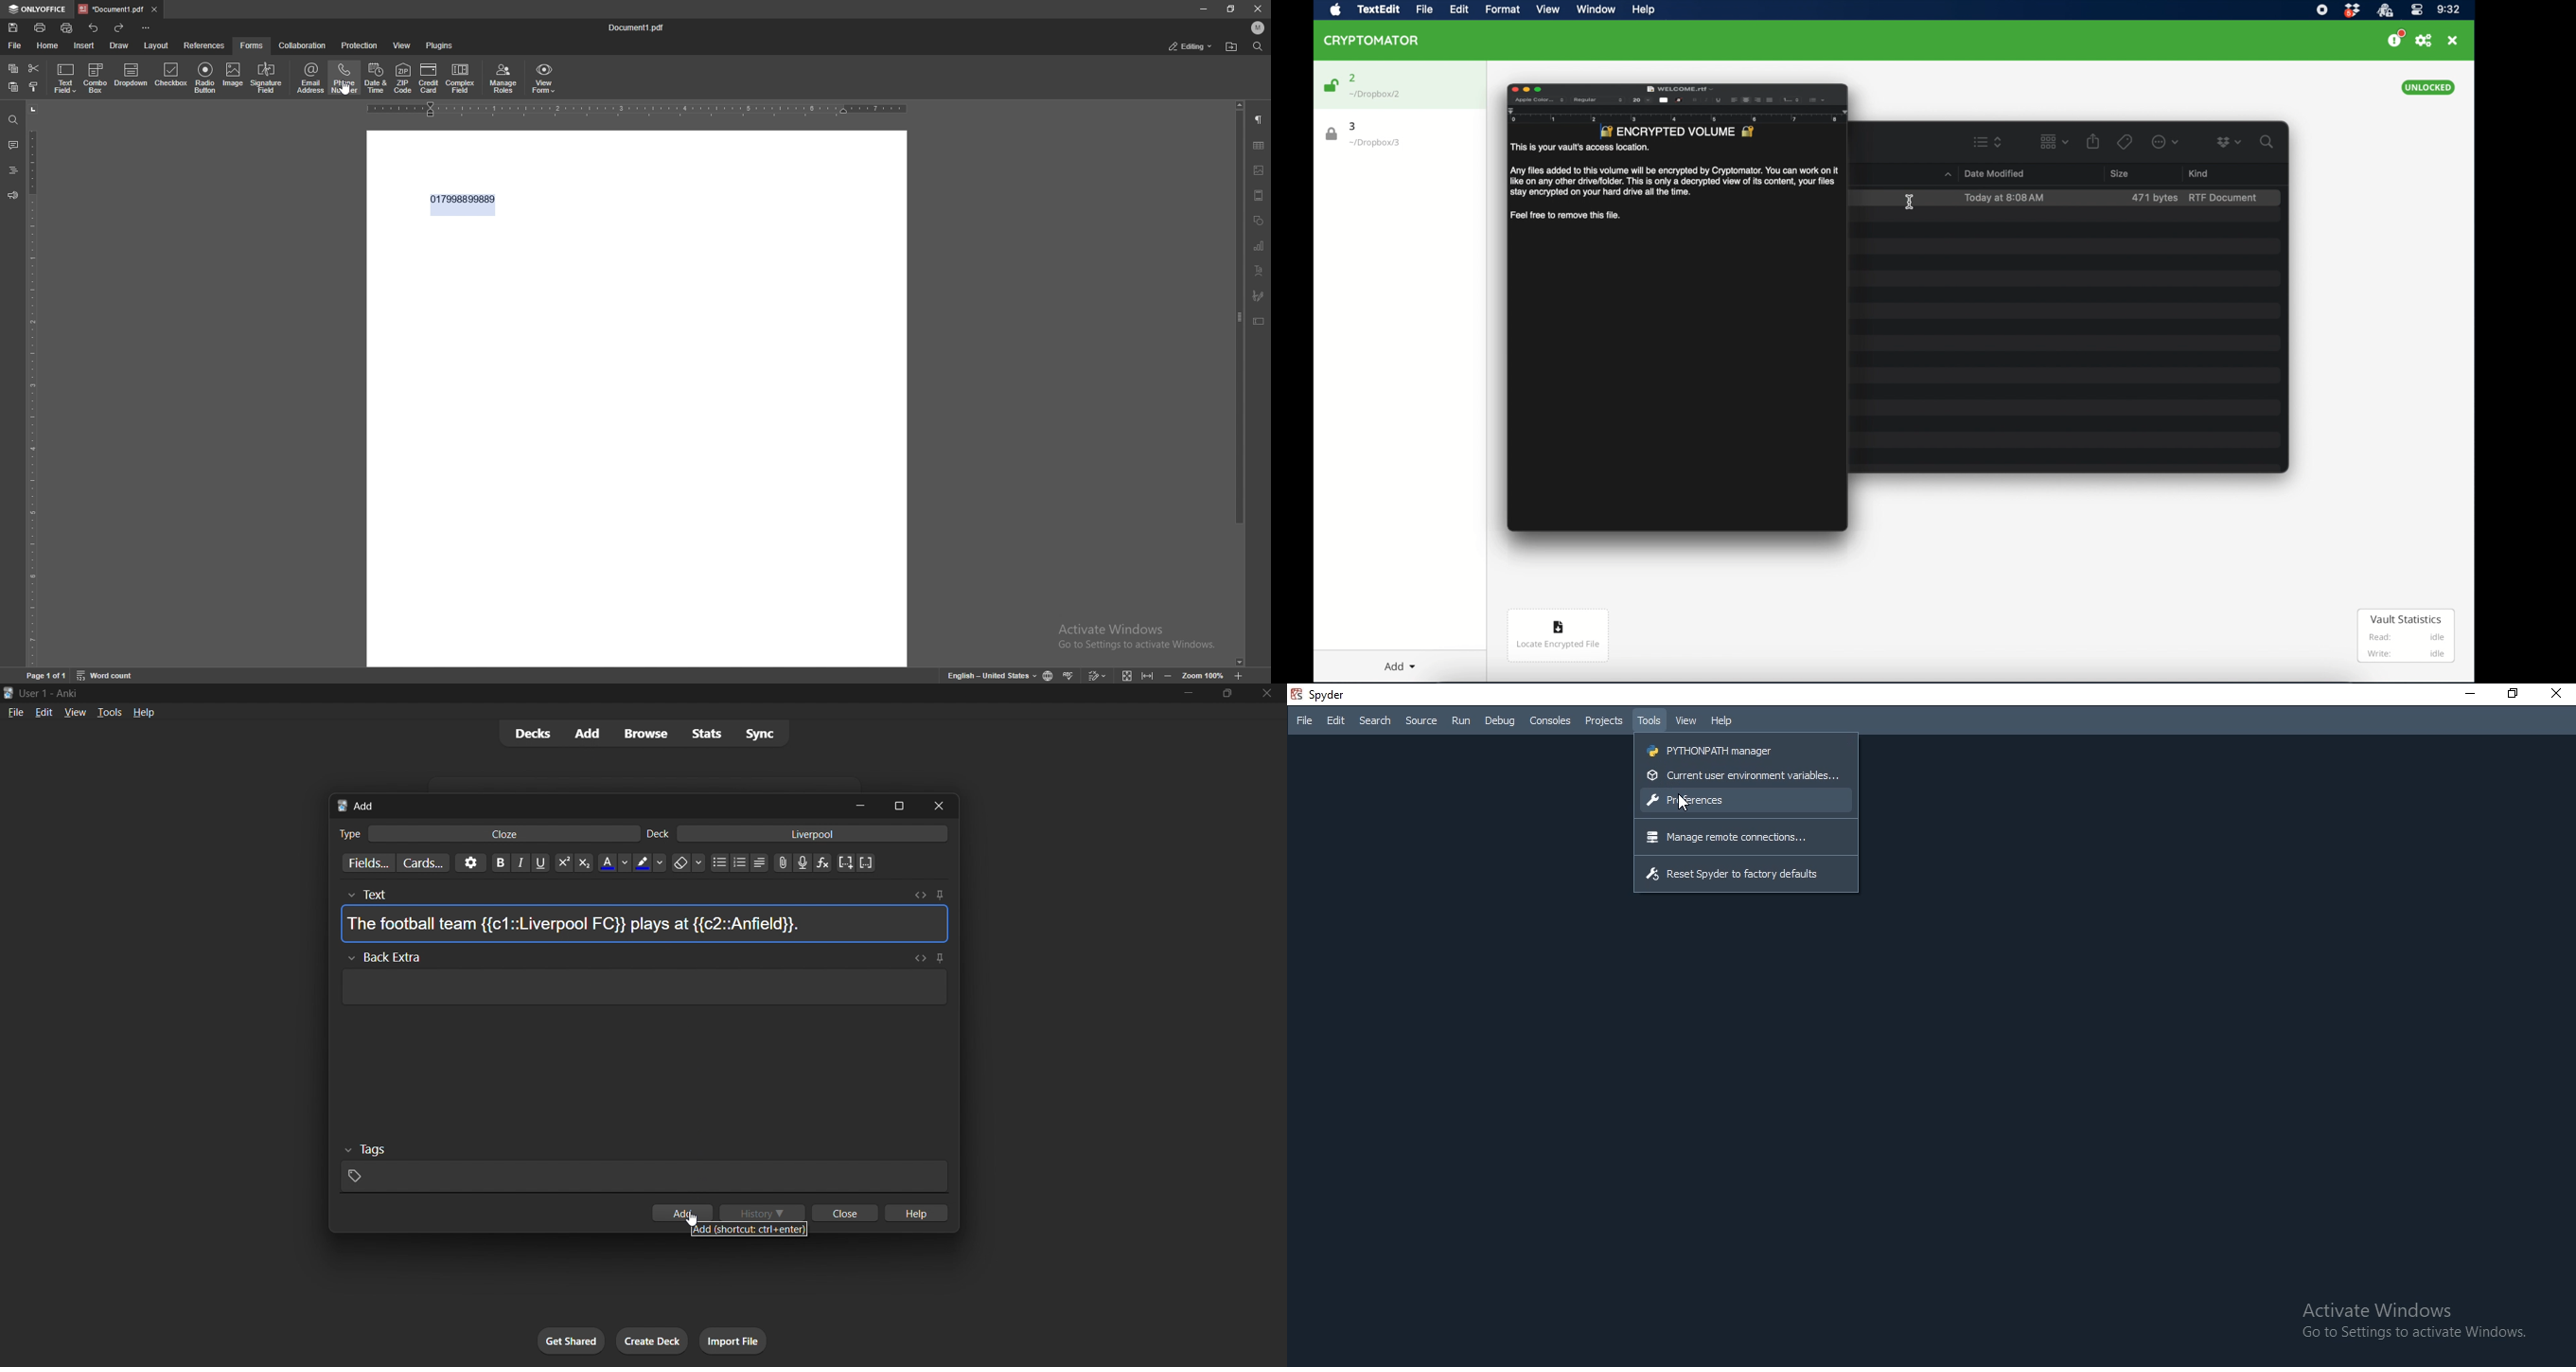  I want to click on type of card, so click(346, 835).